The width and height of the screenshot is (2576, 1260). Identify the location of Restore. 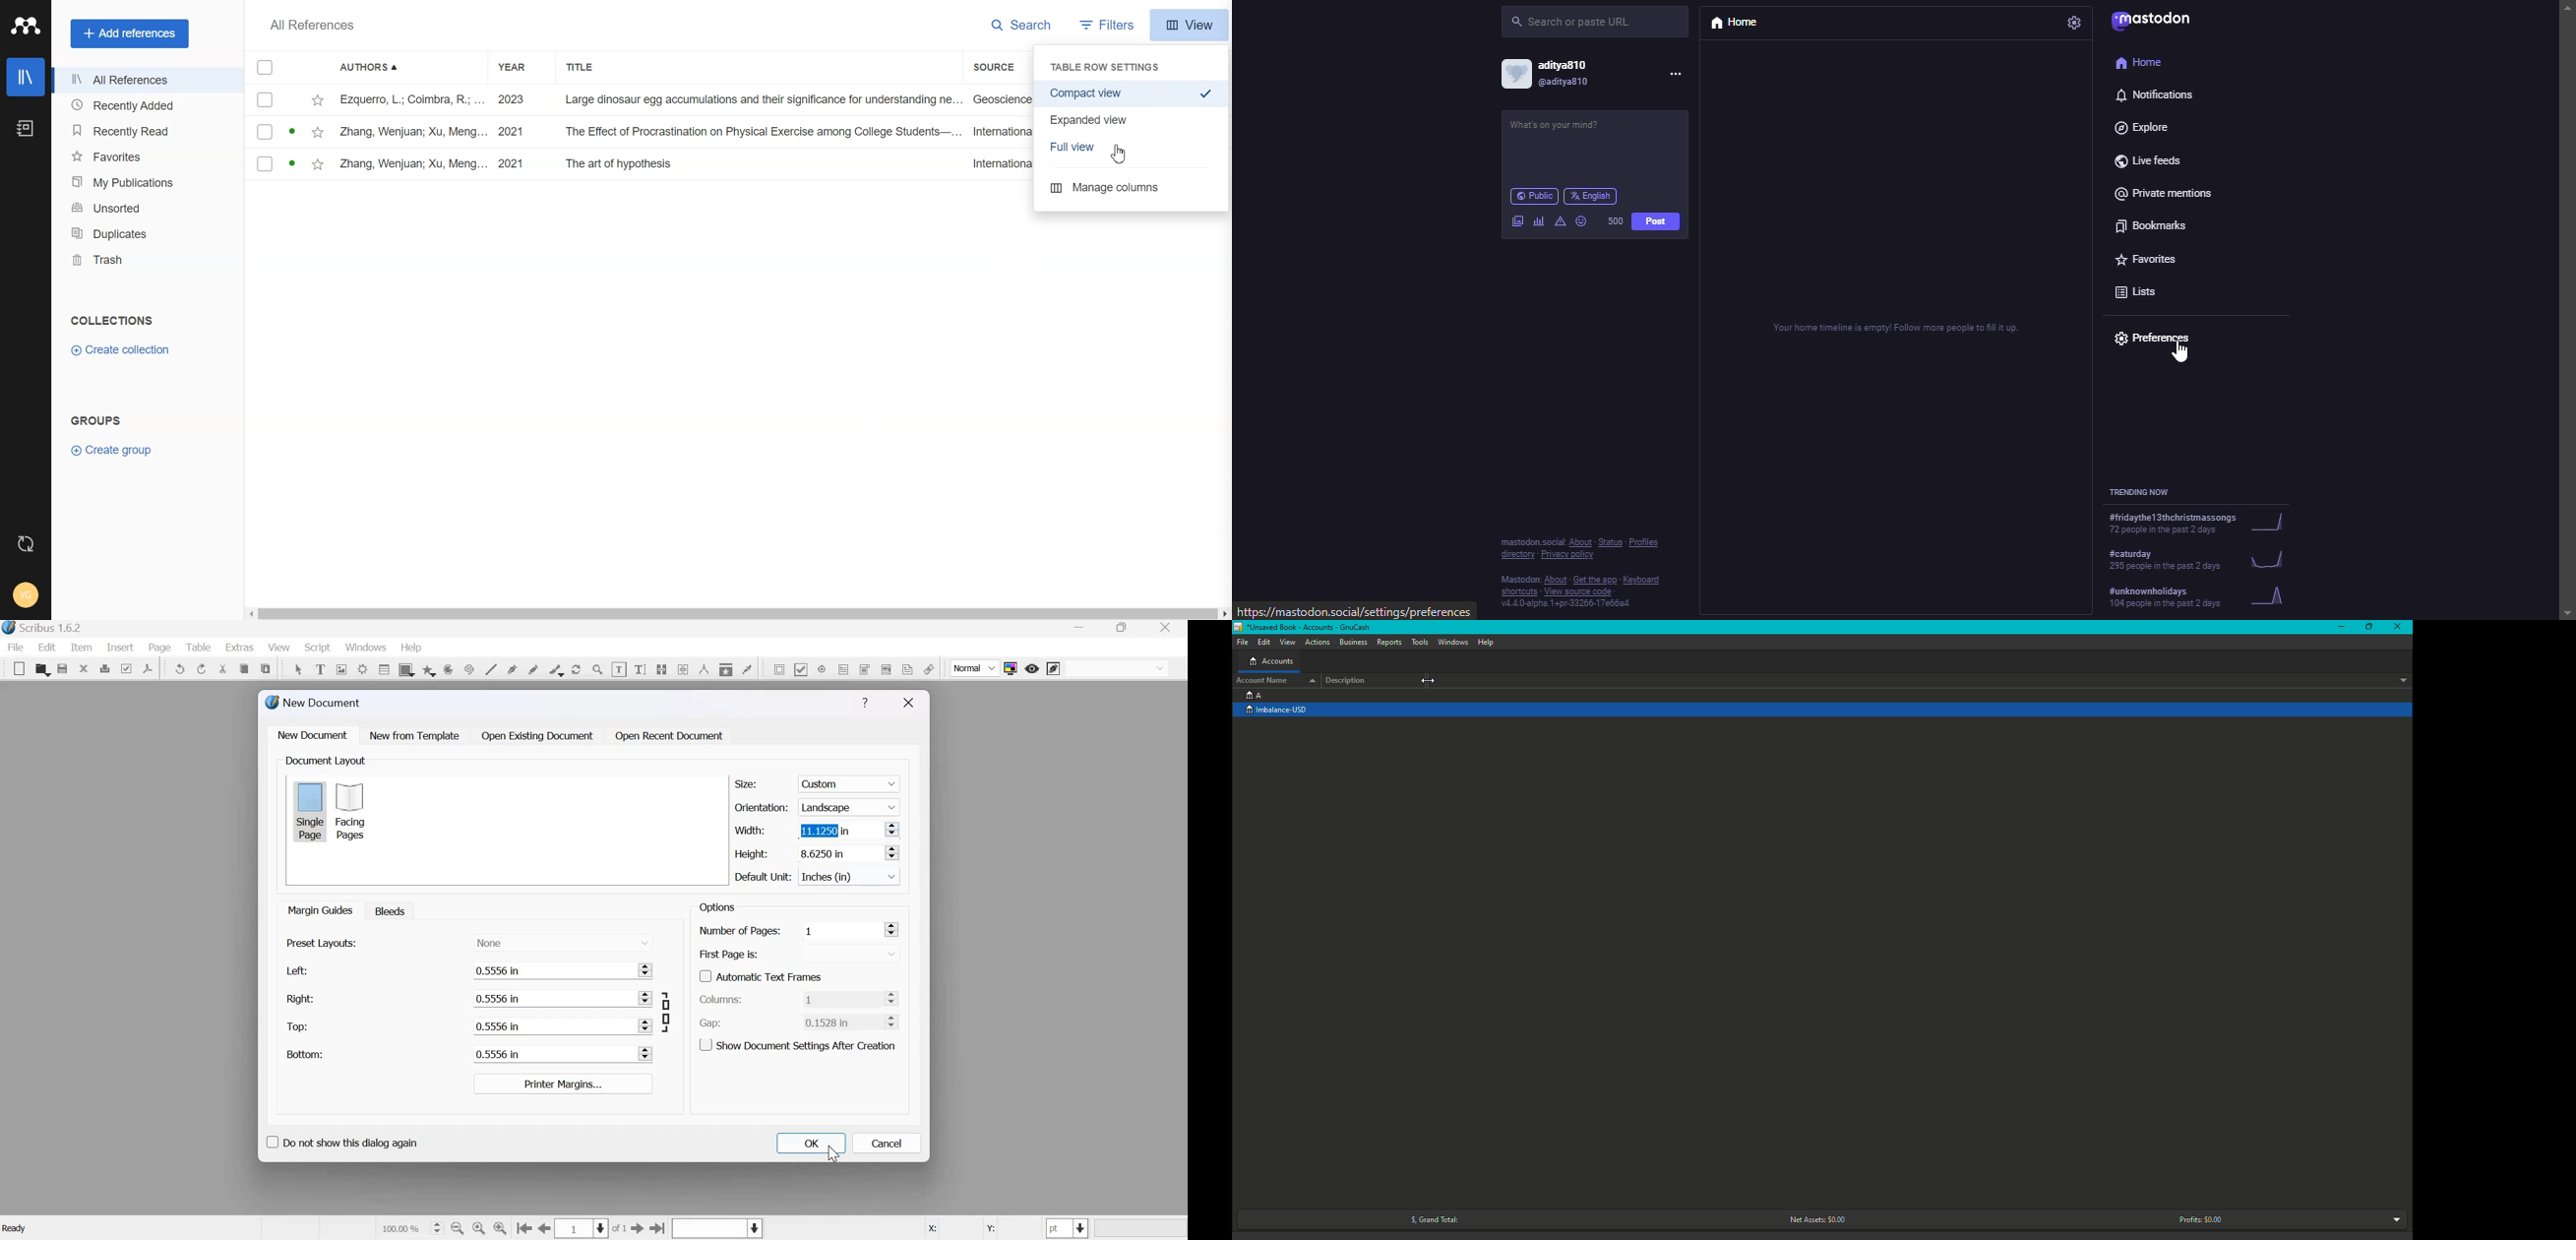
(2368, 627).